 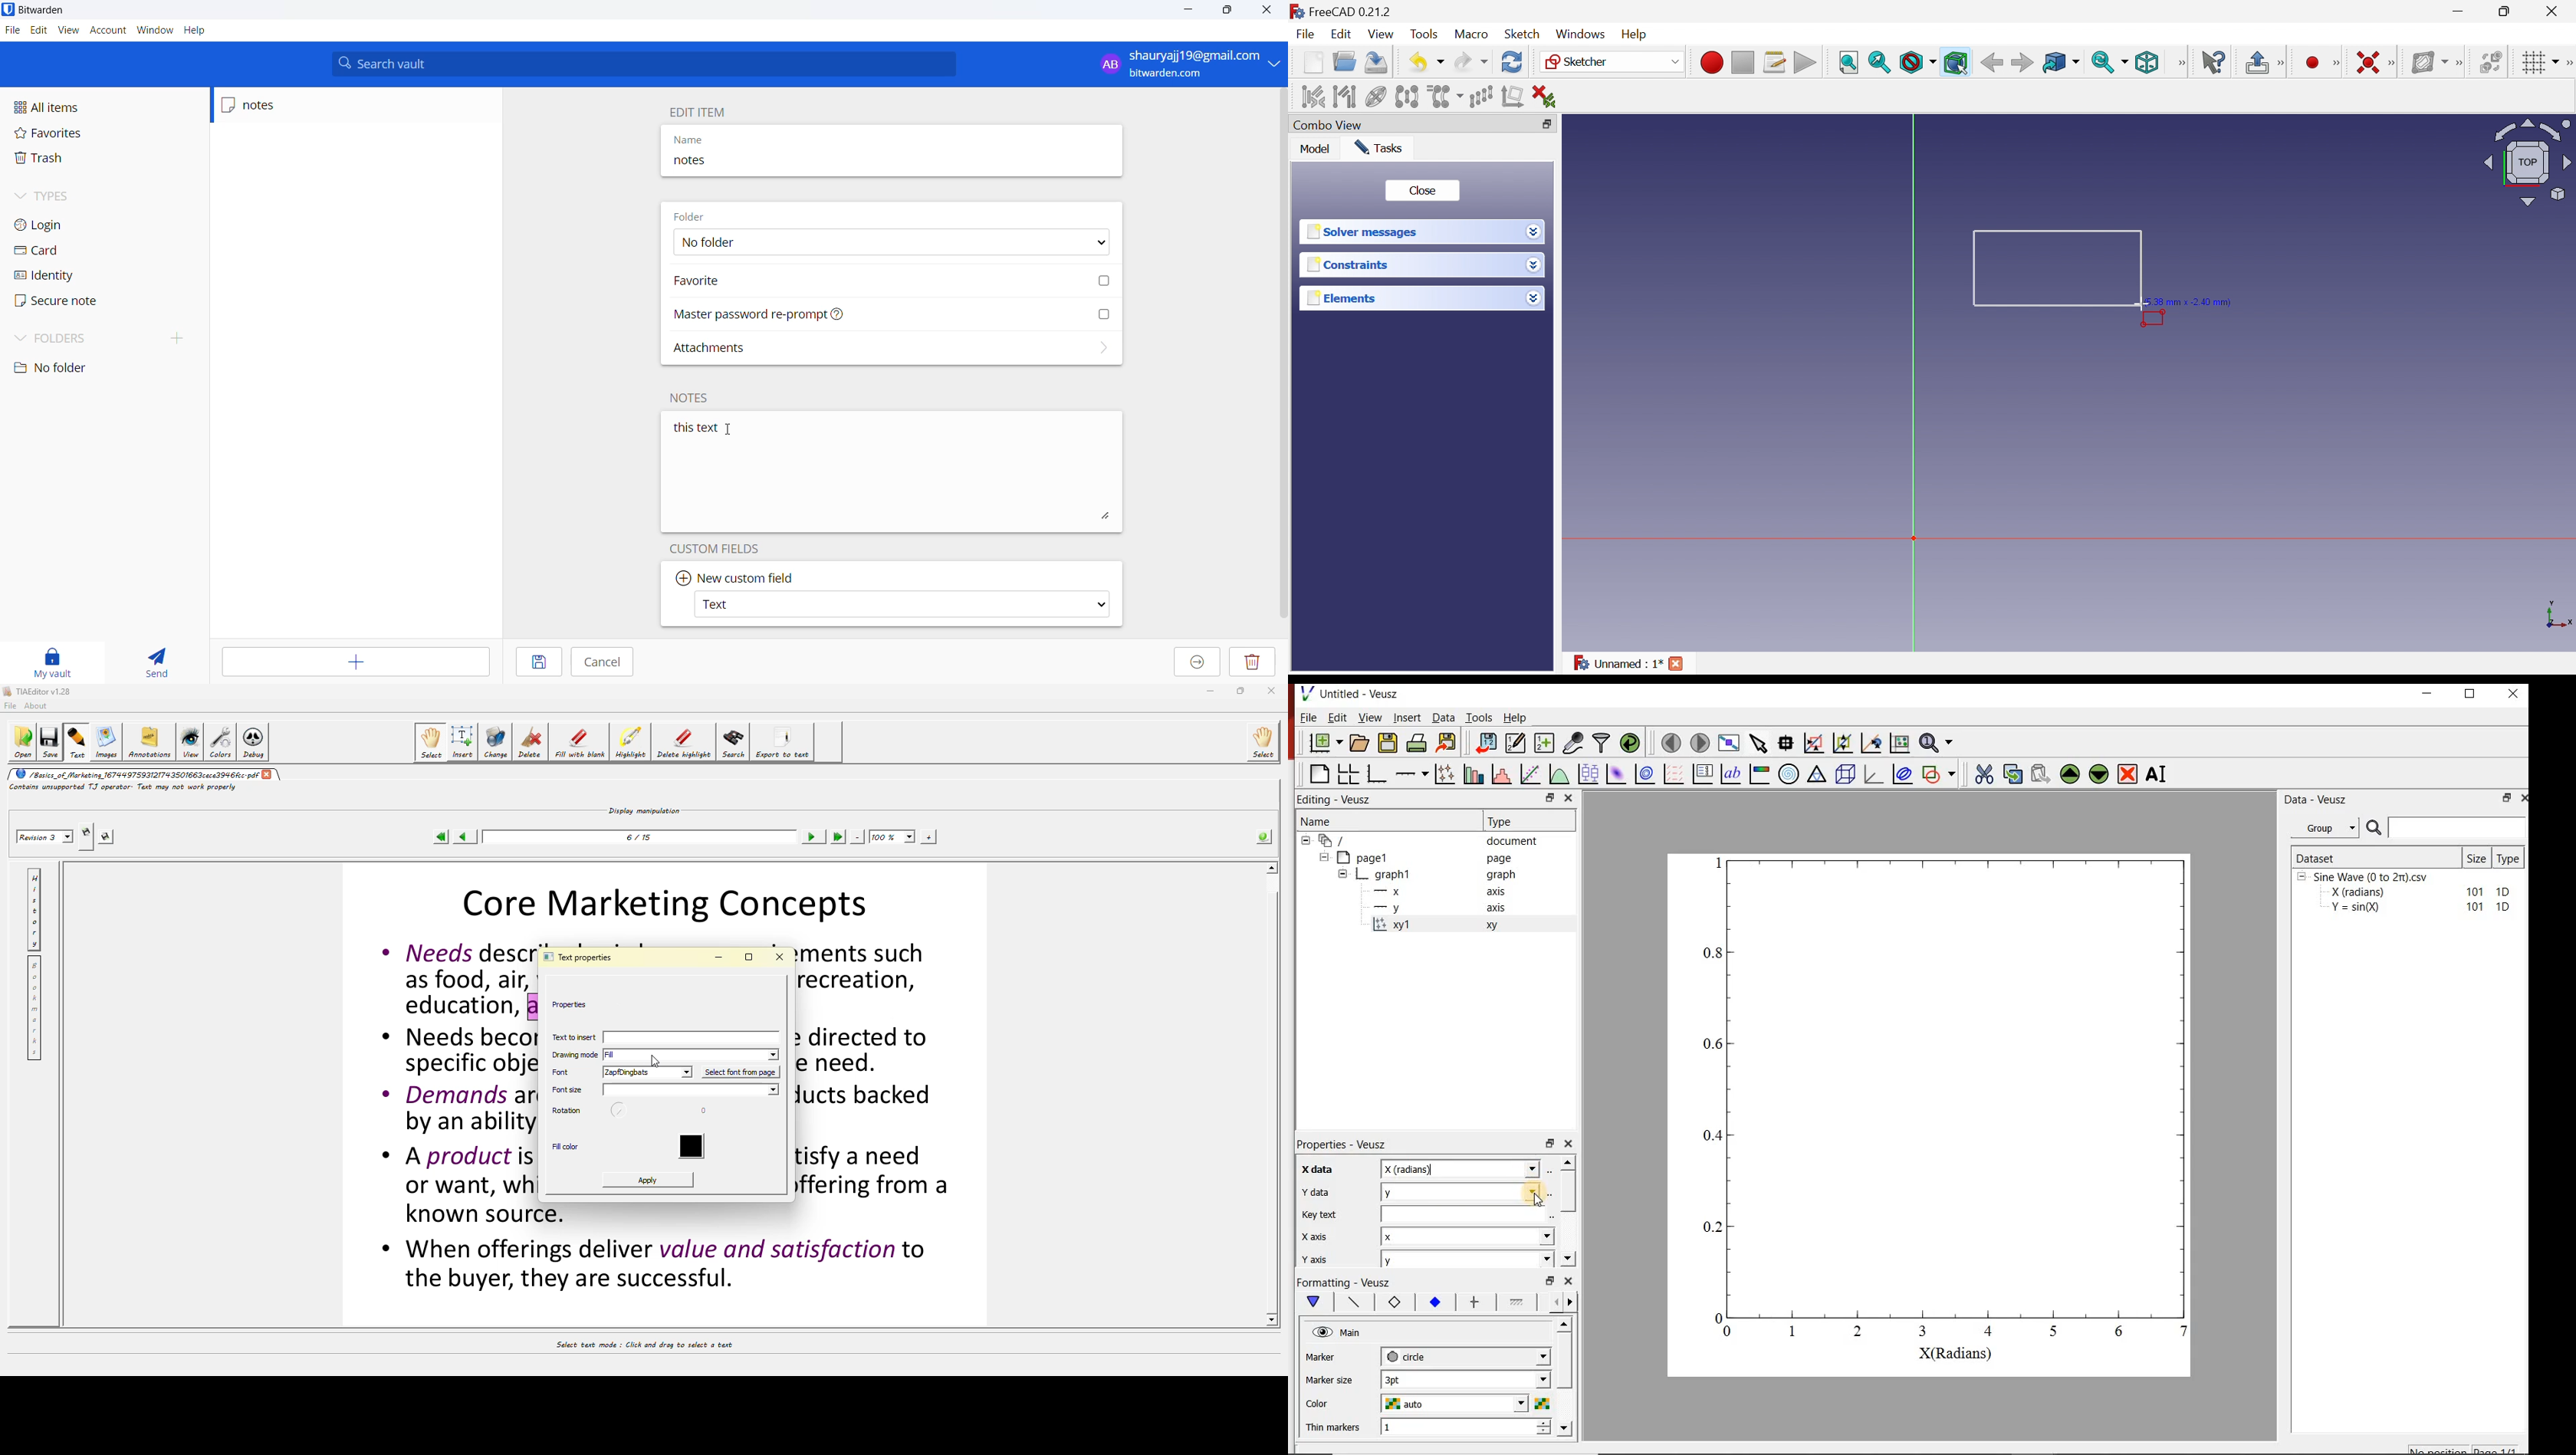 What do you see at coordinates (1515, 718) in the screenshot?
I see `Help` at bounding box center [1515, 718].